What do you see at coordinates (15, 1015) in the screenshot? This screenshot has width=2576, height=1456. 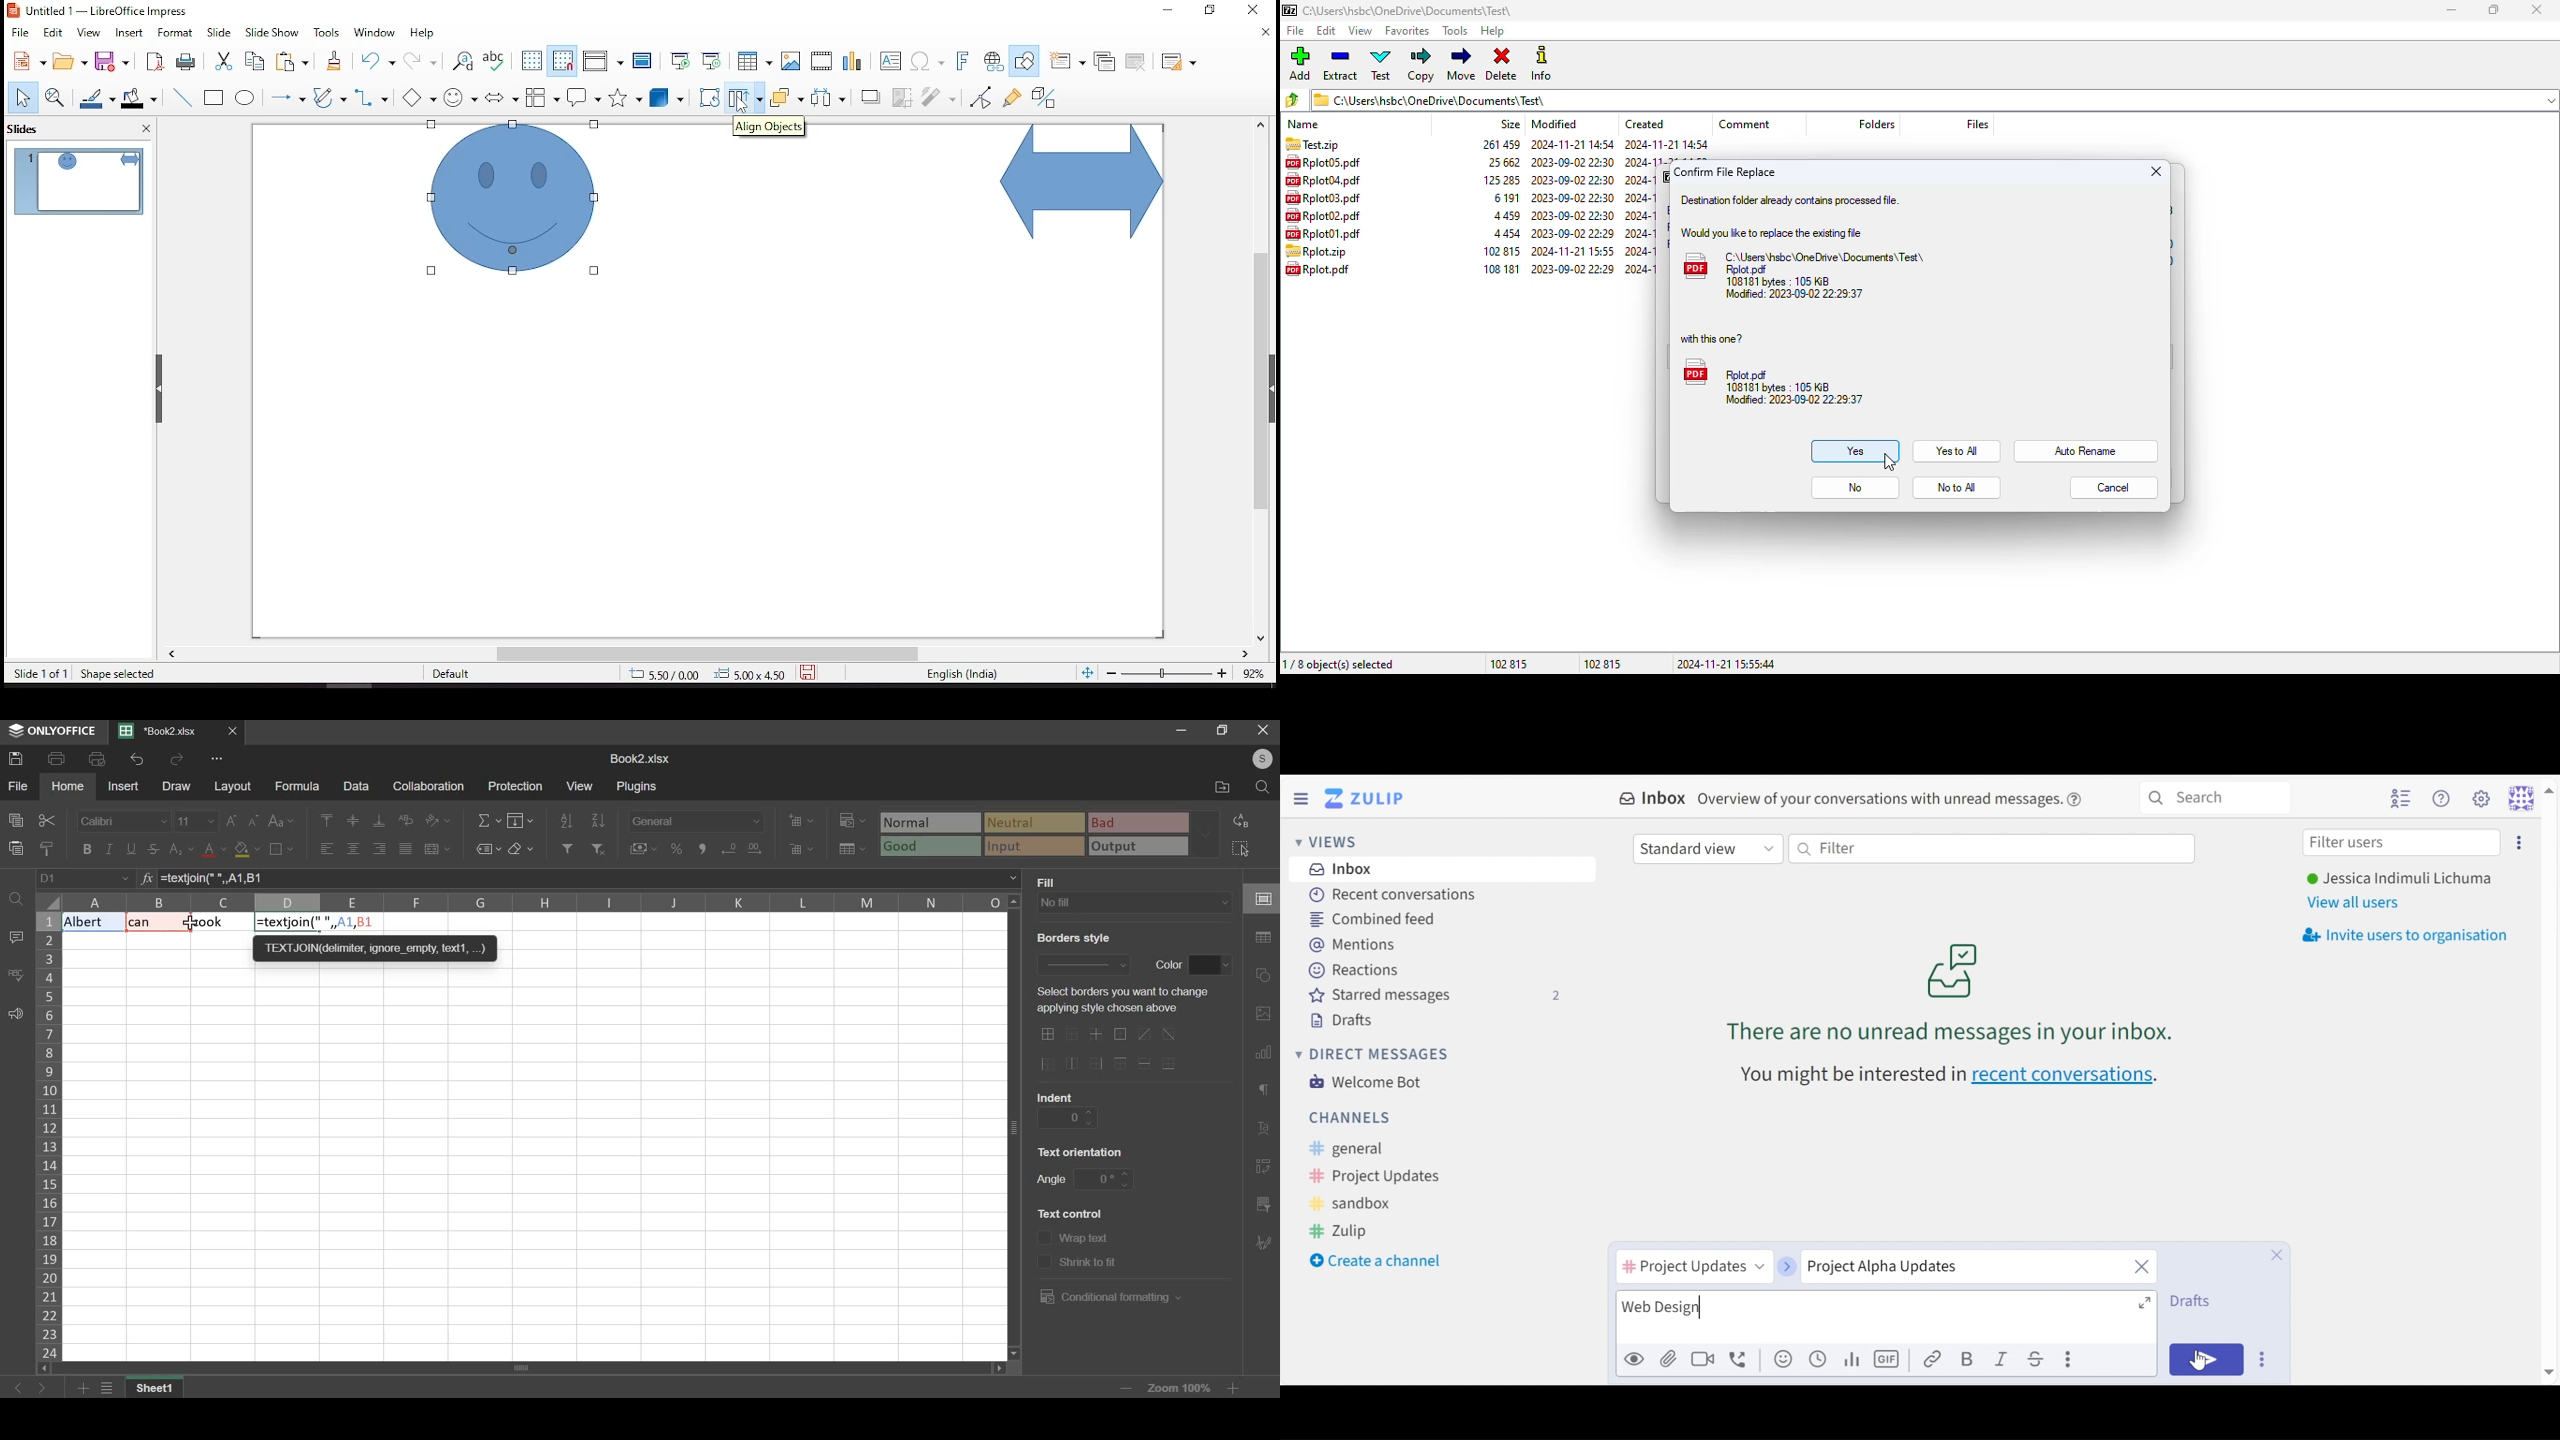 I see `feedback` at bounding box center [15, 1015].